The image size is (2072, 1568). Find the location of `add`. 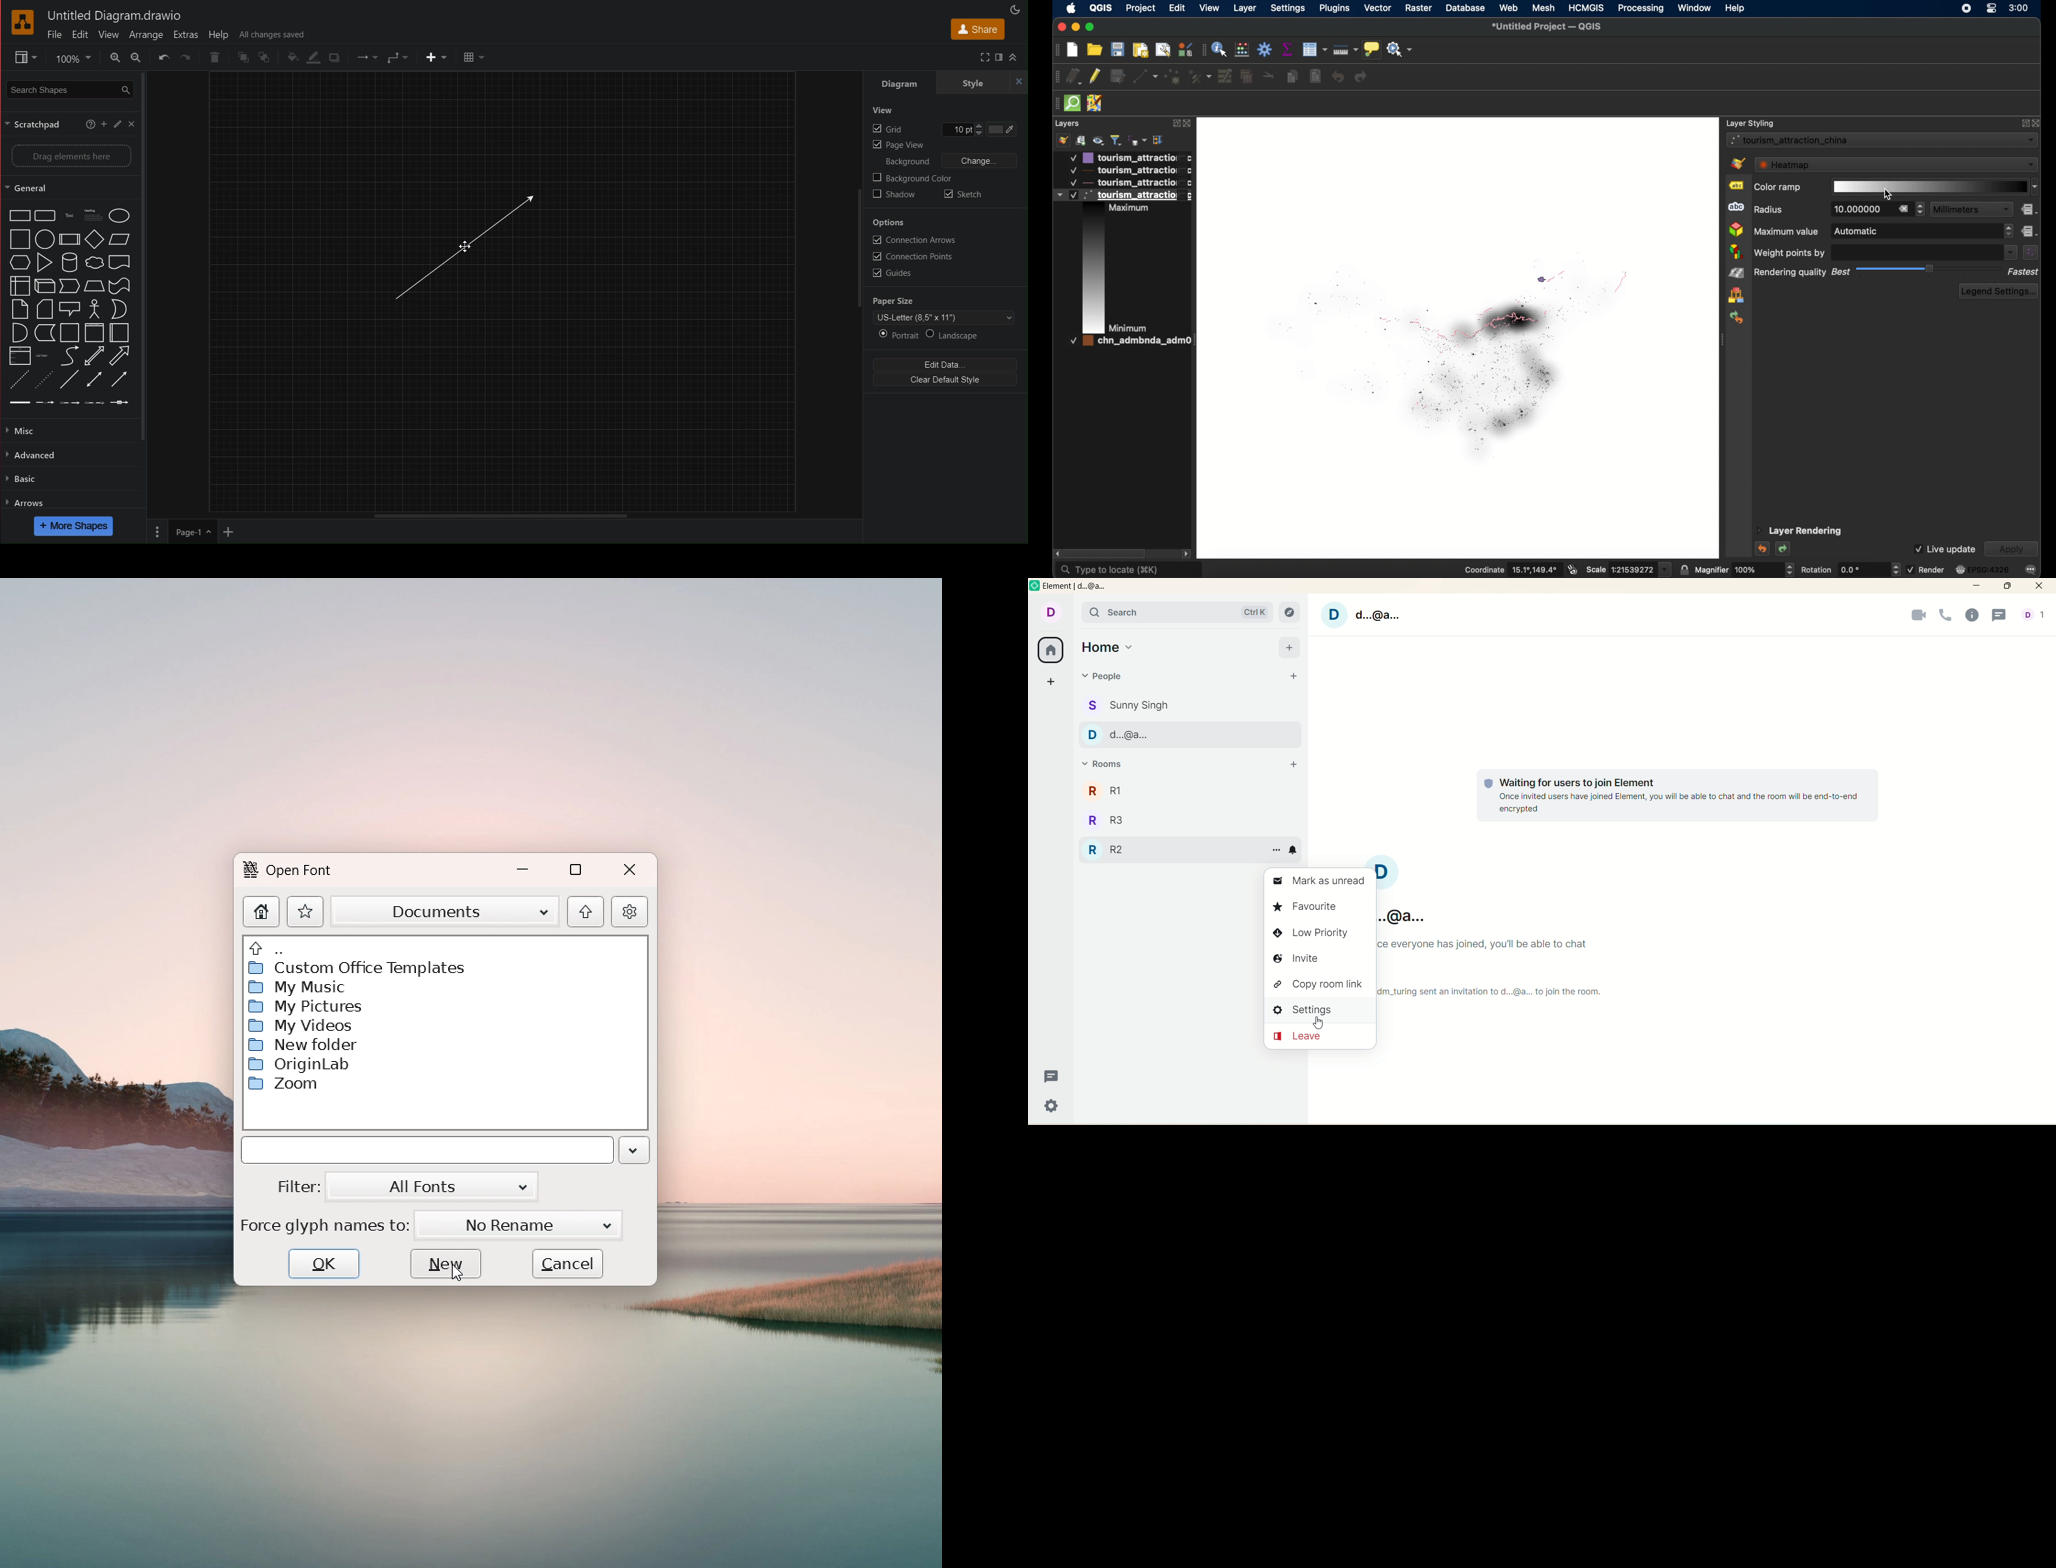

add is located at coordinates (1290, 647).